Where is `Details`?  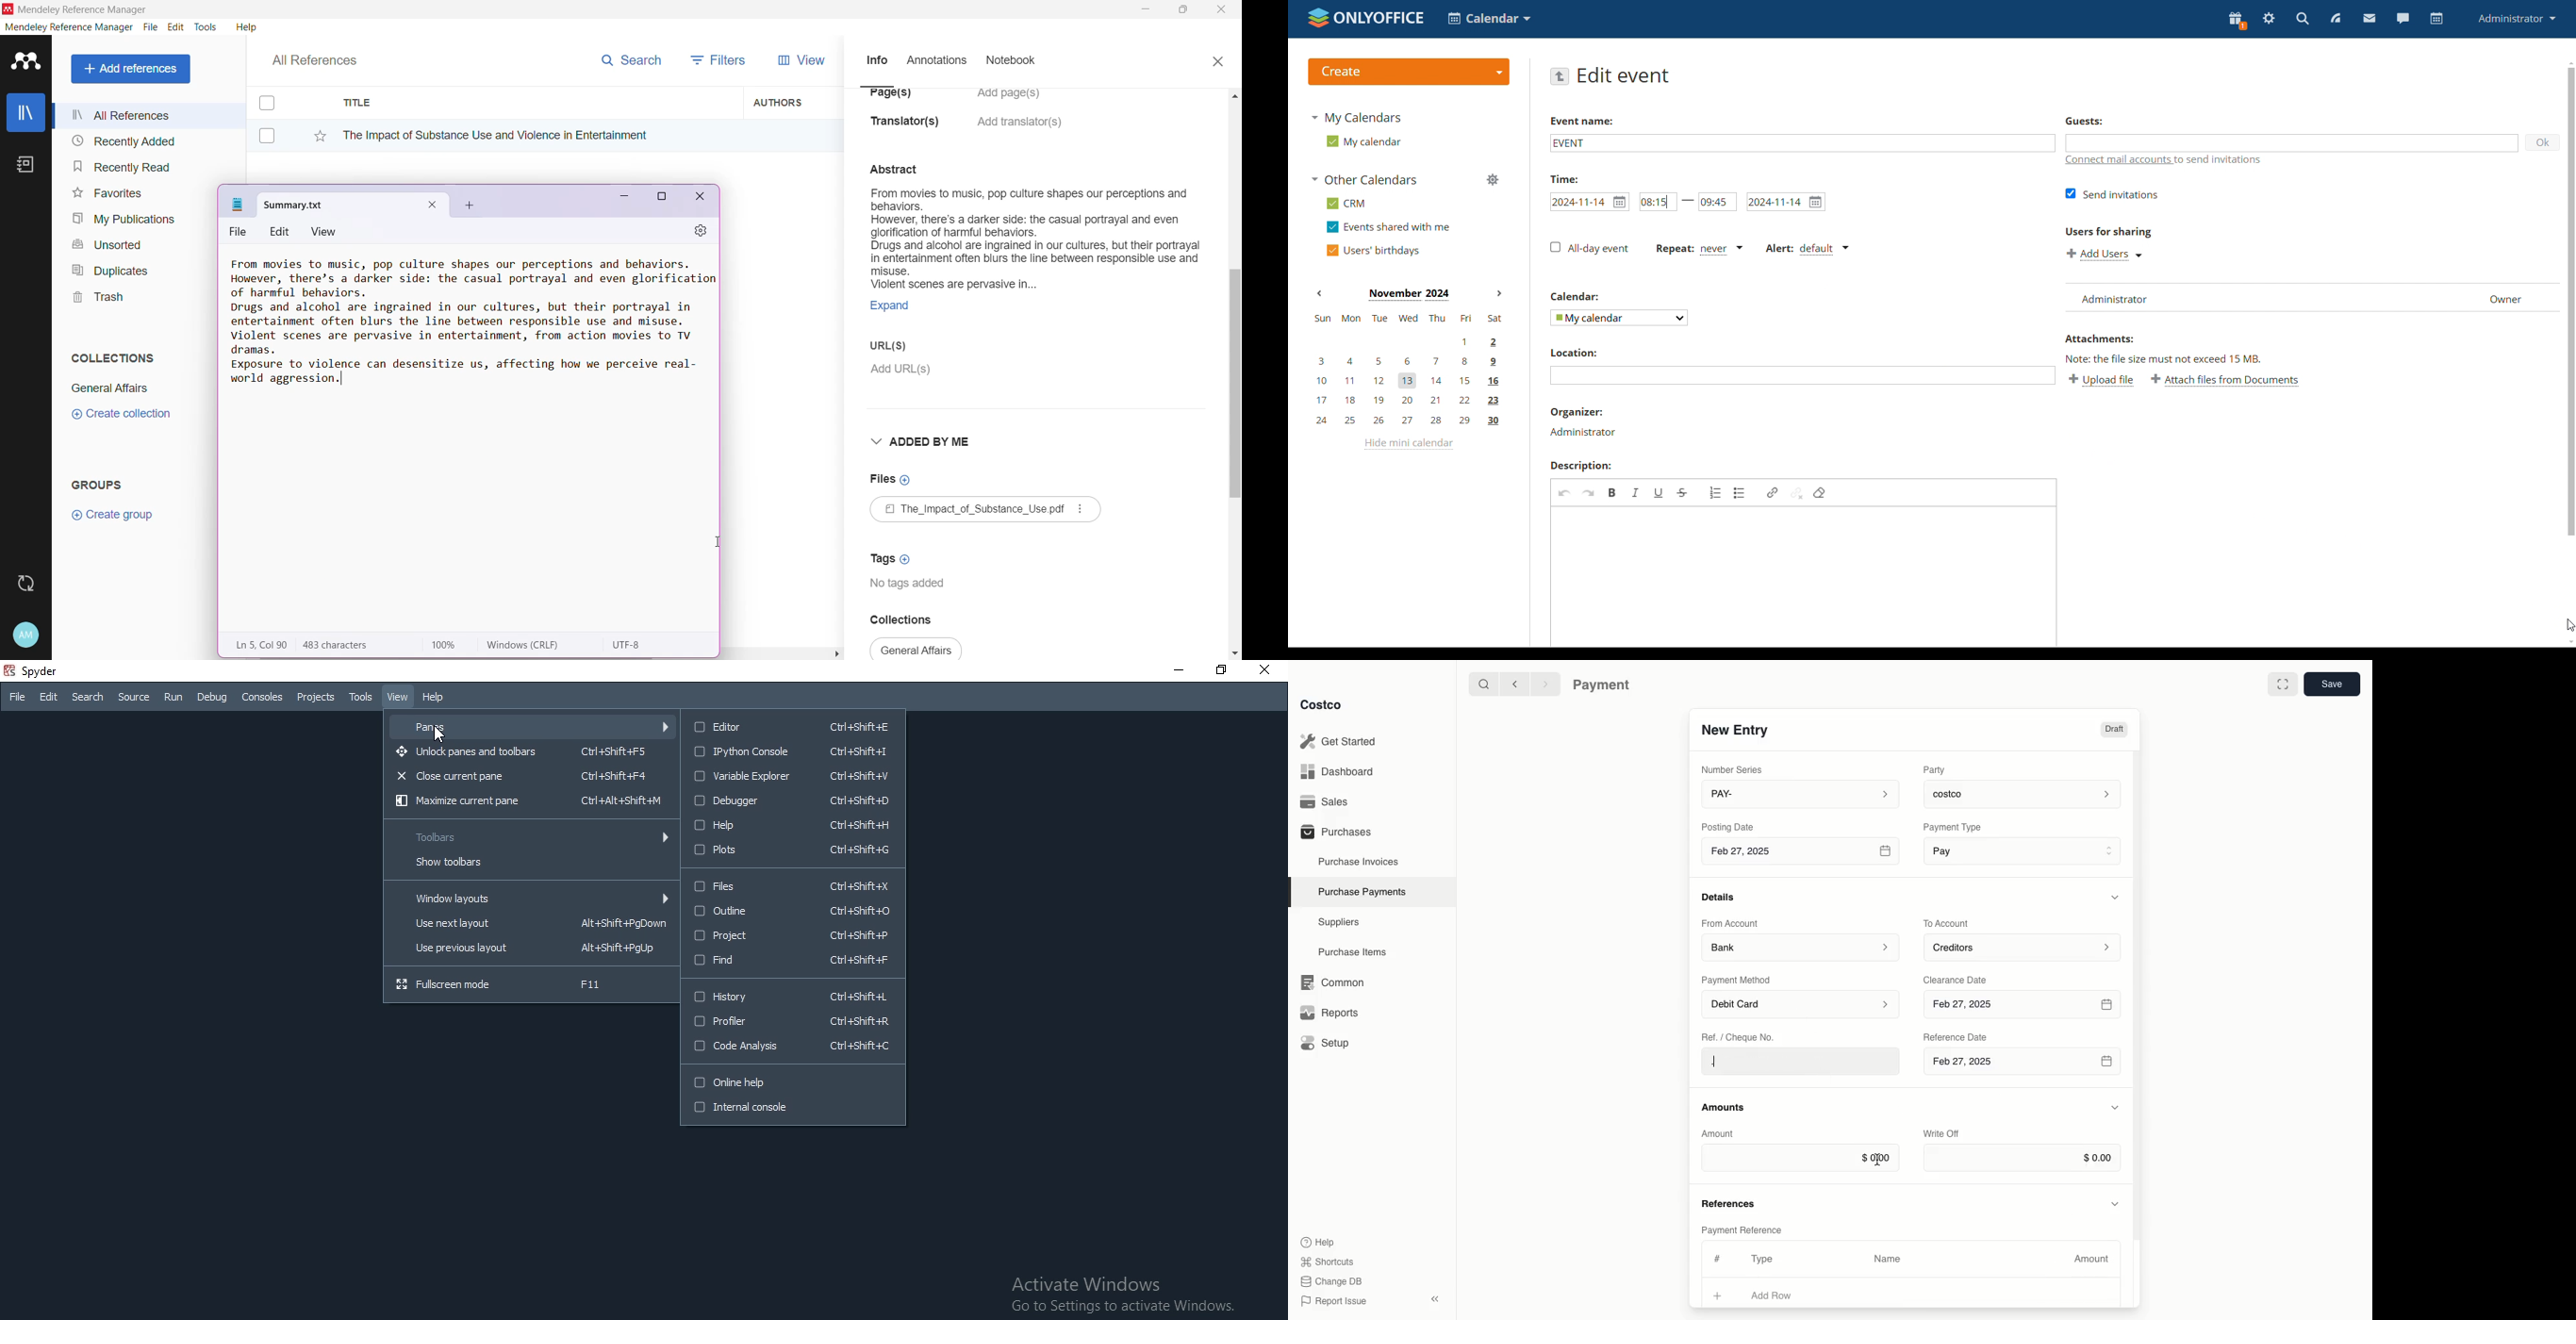
Details is located at coordinates (1723, 897).